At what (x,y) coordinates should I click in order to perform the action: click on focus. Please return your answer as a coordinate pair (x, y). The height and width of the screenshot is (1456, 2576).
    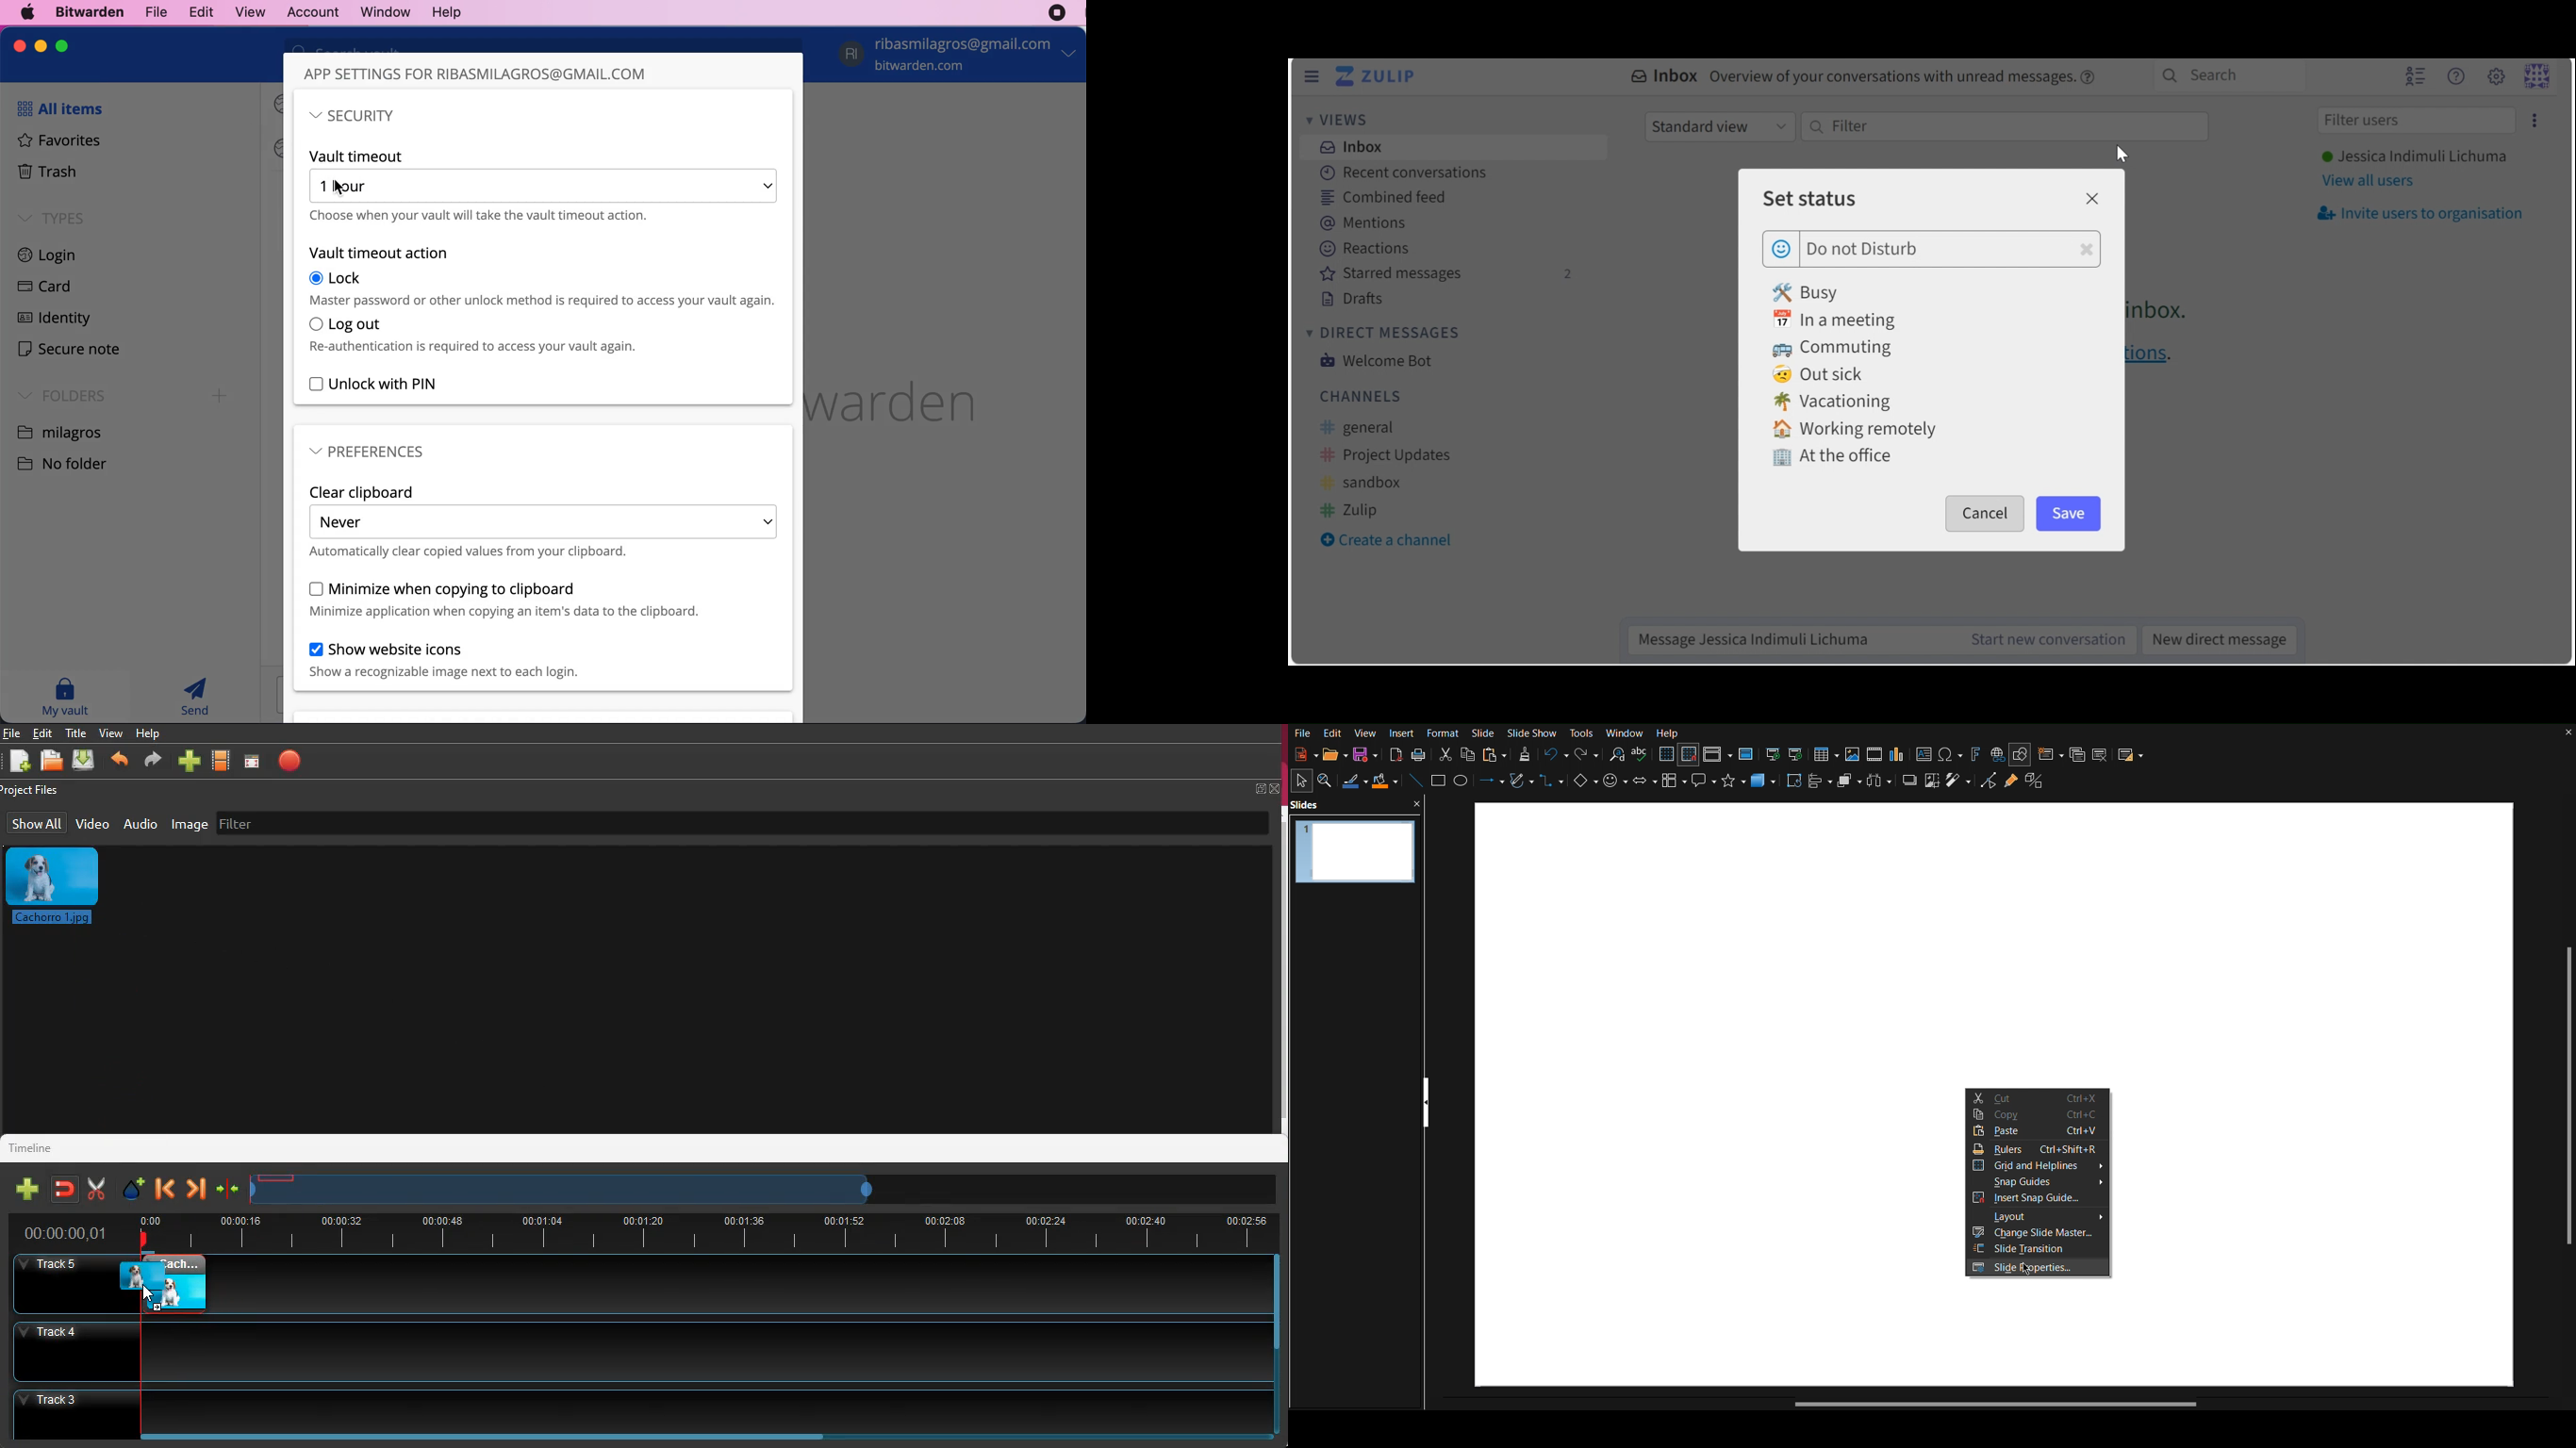
    Looking at the image, I should click on (253, 761).